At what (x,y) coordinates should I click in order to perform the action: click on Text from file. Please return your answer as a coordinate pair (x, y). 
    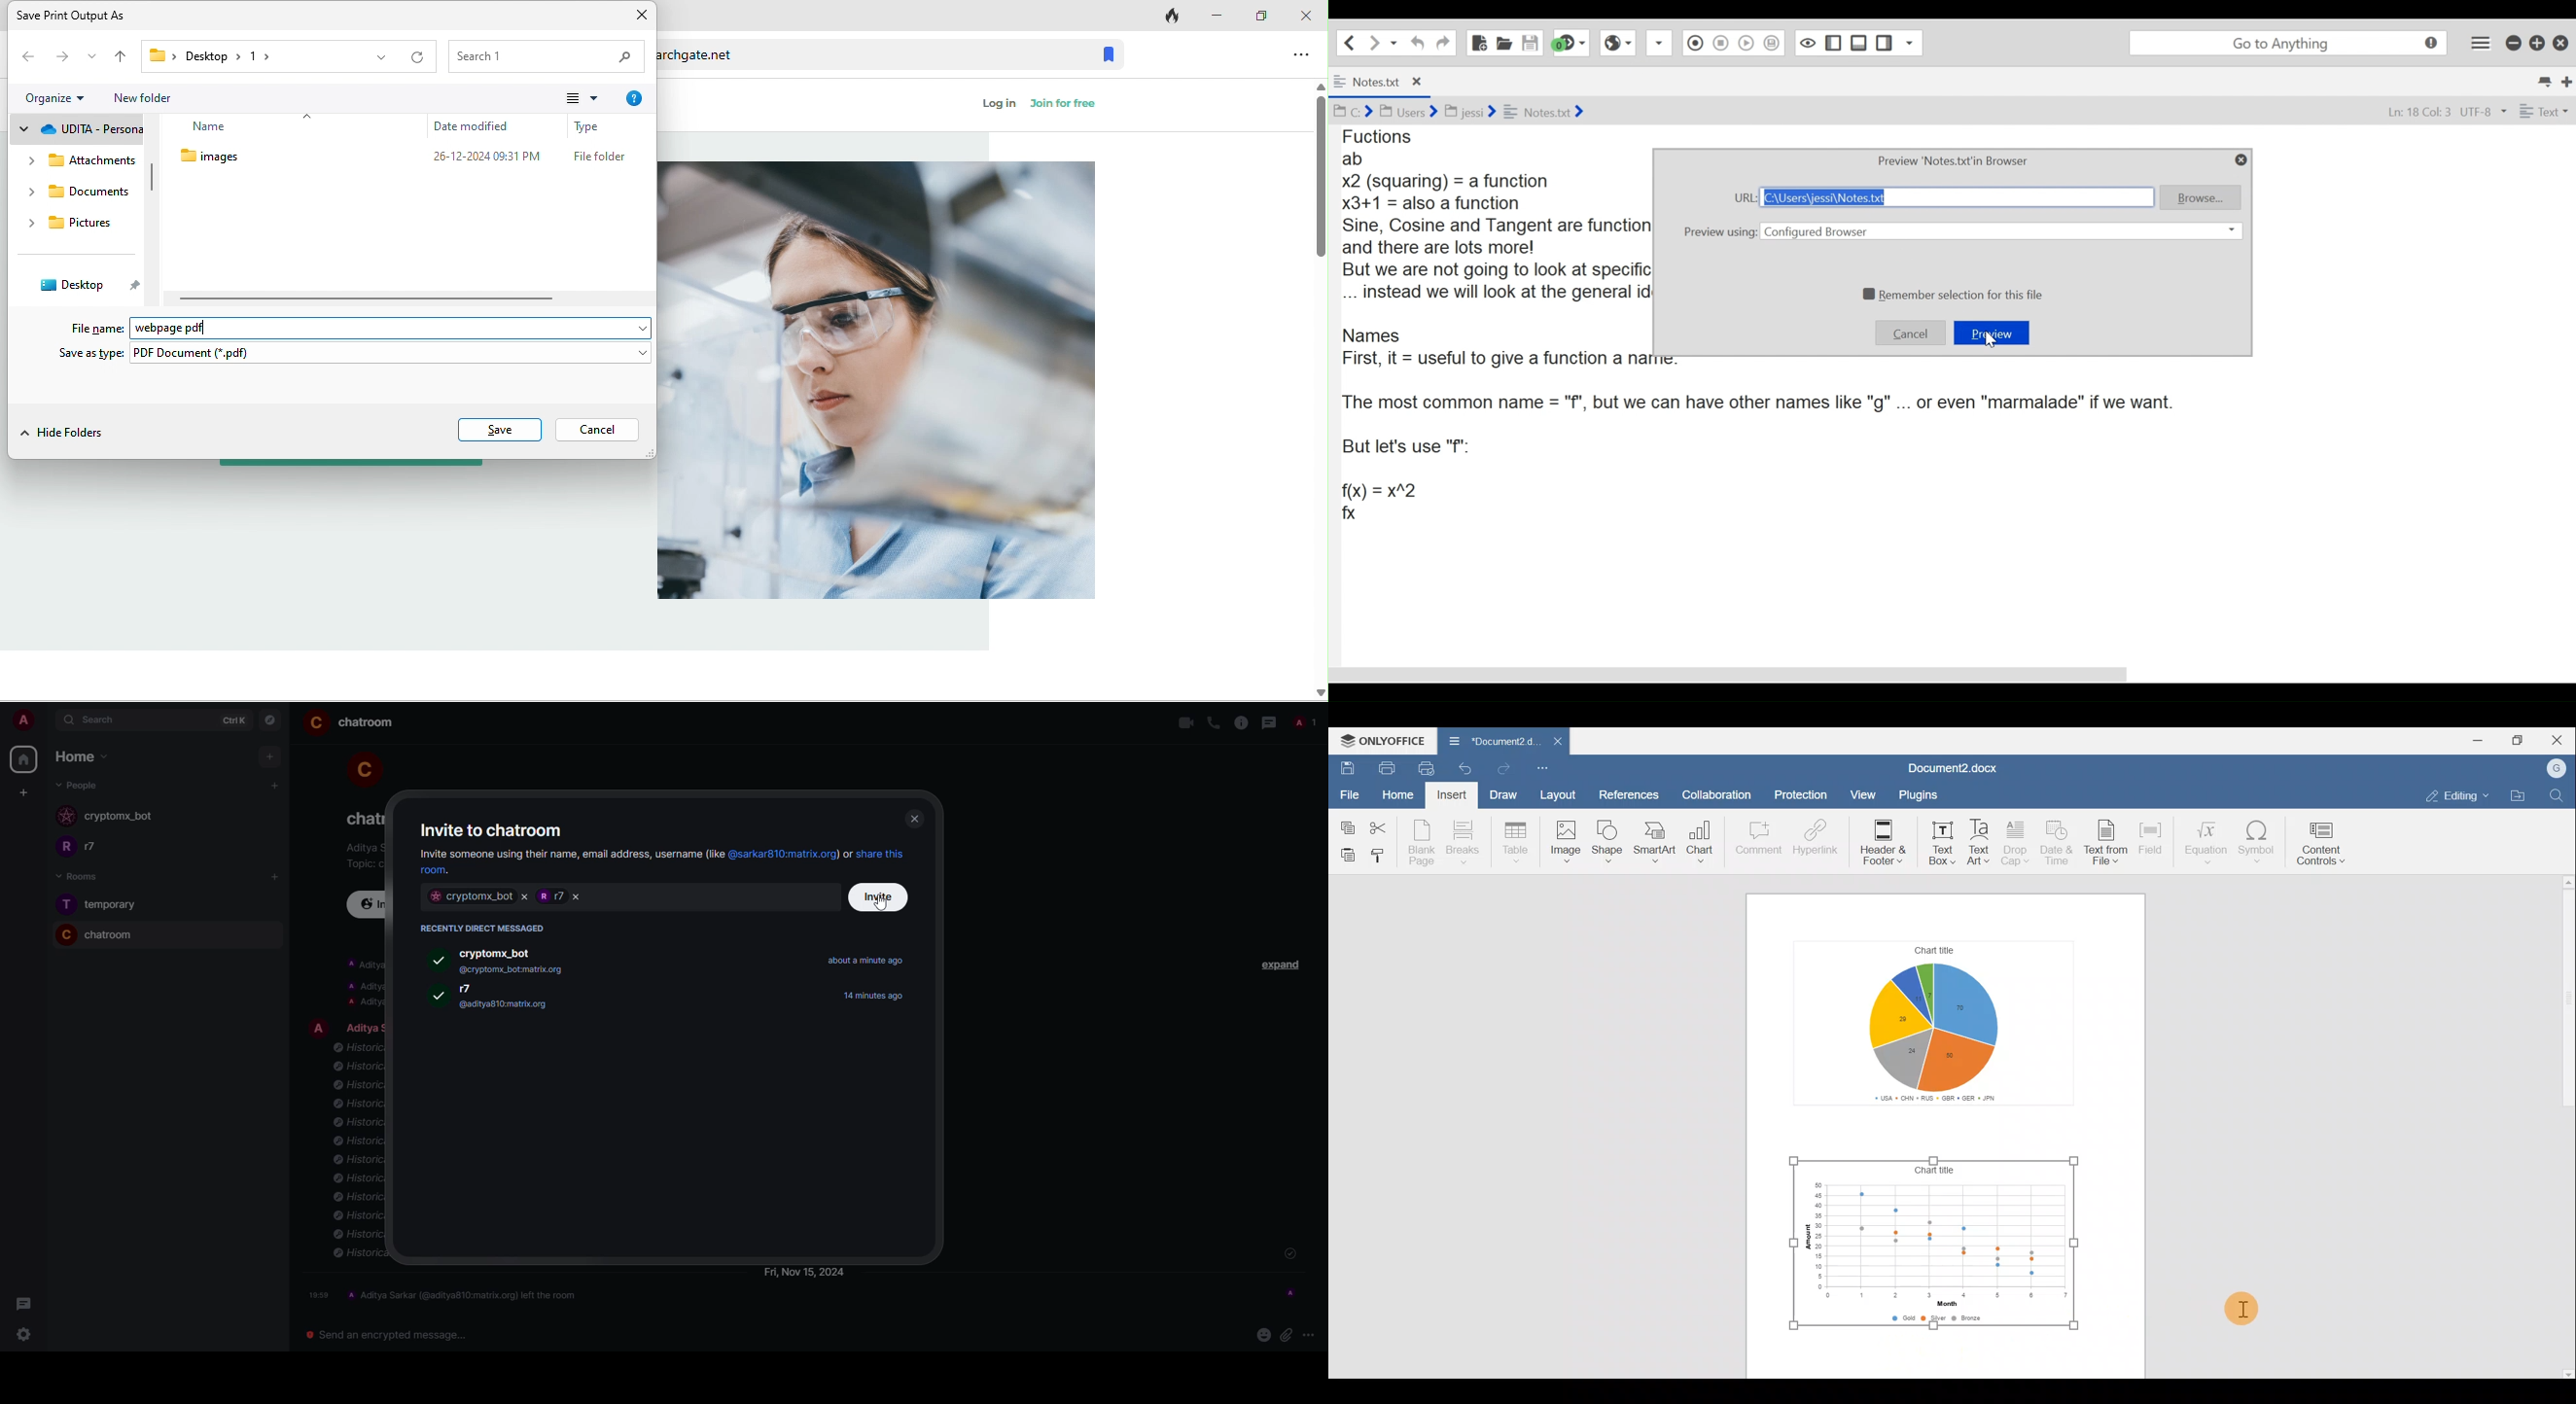
    Looking at the image, I should click on (2108, 841).